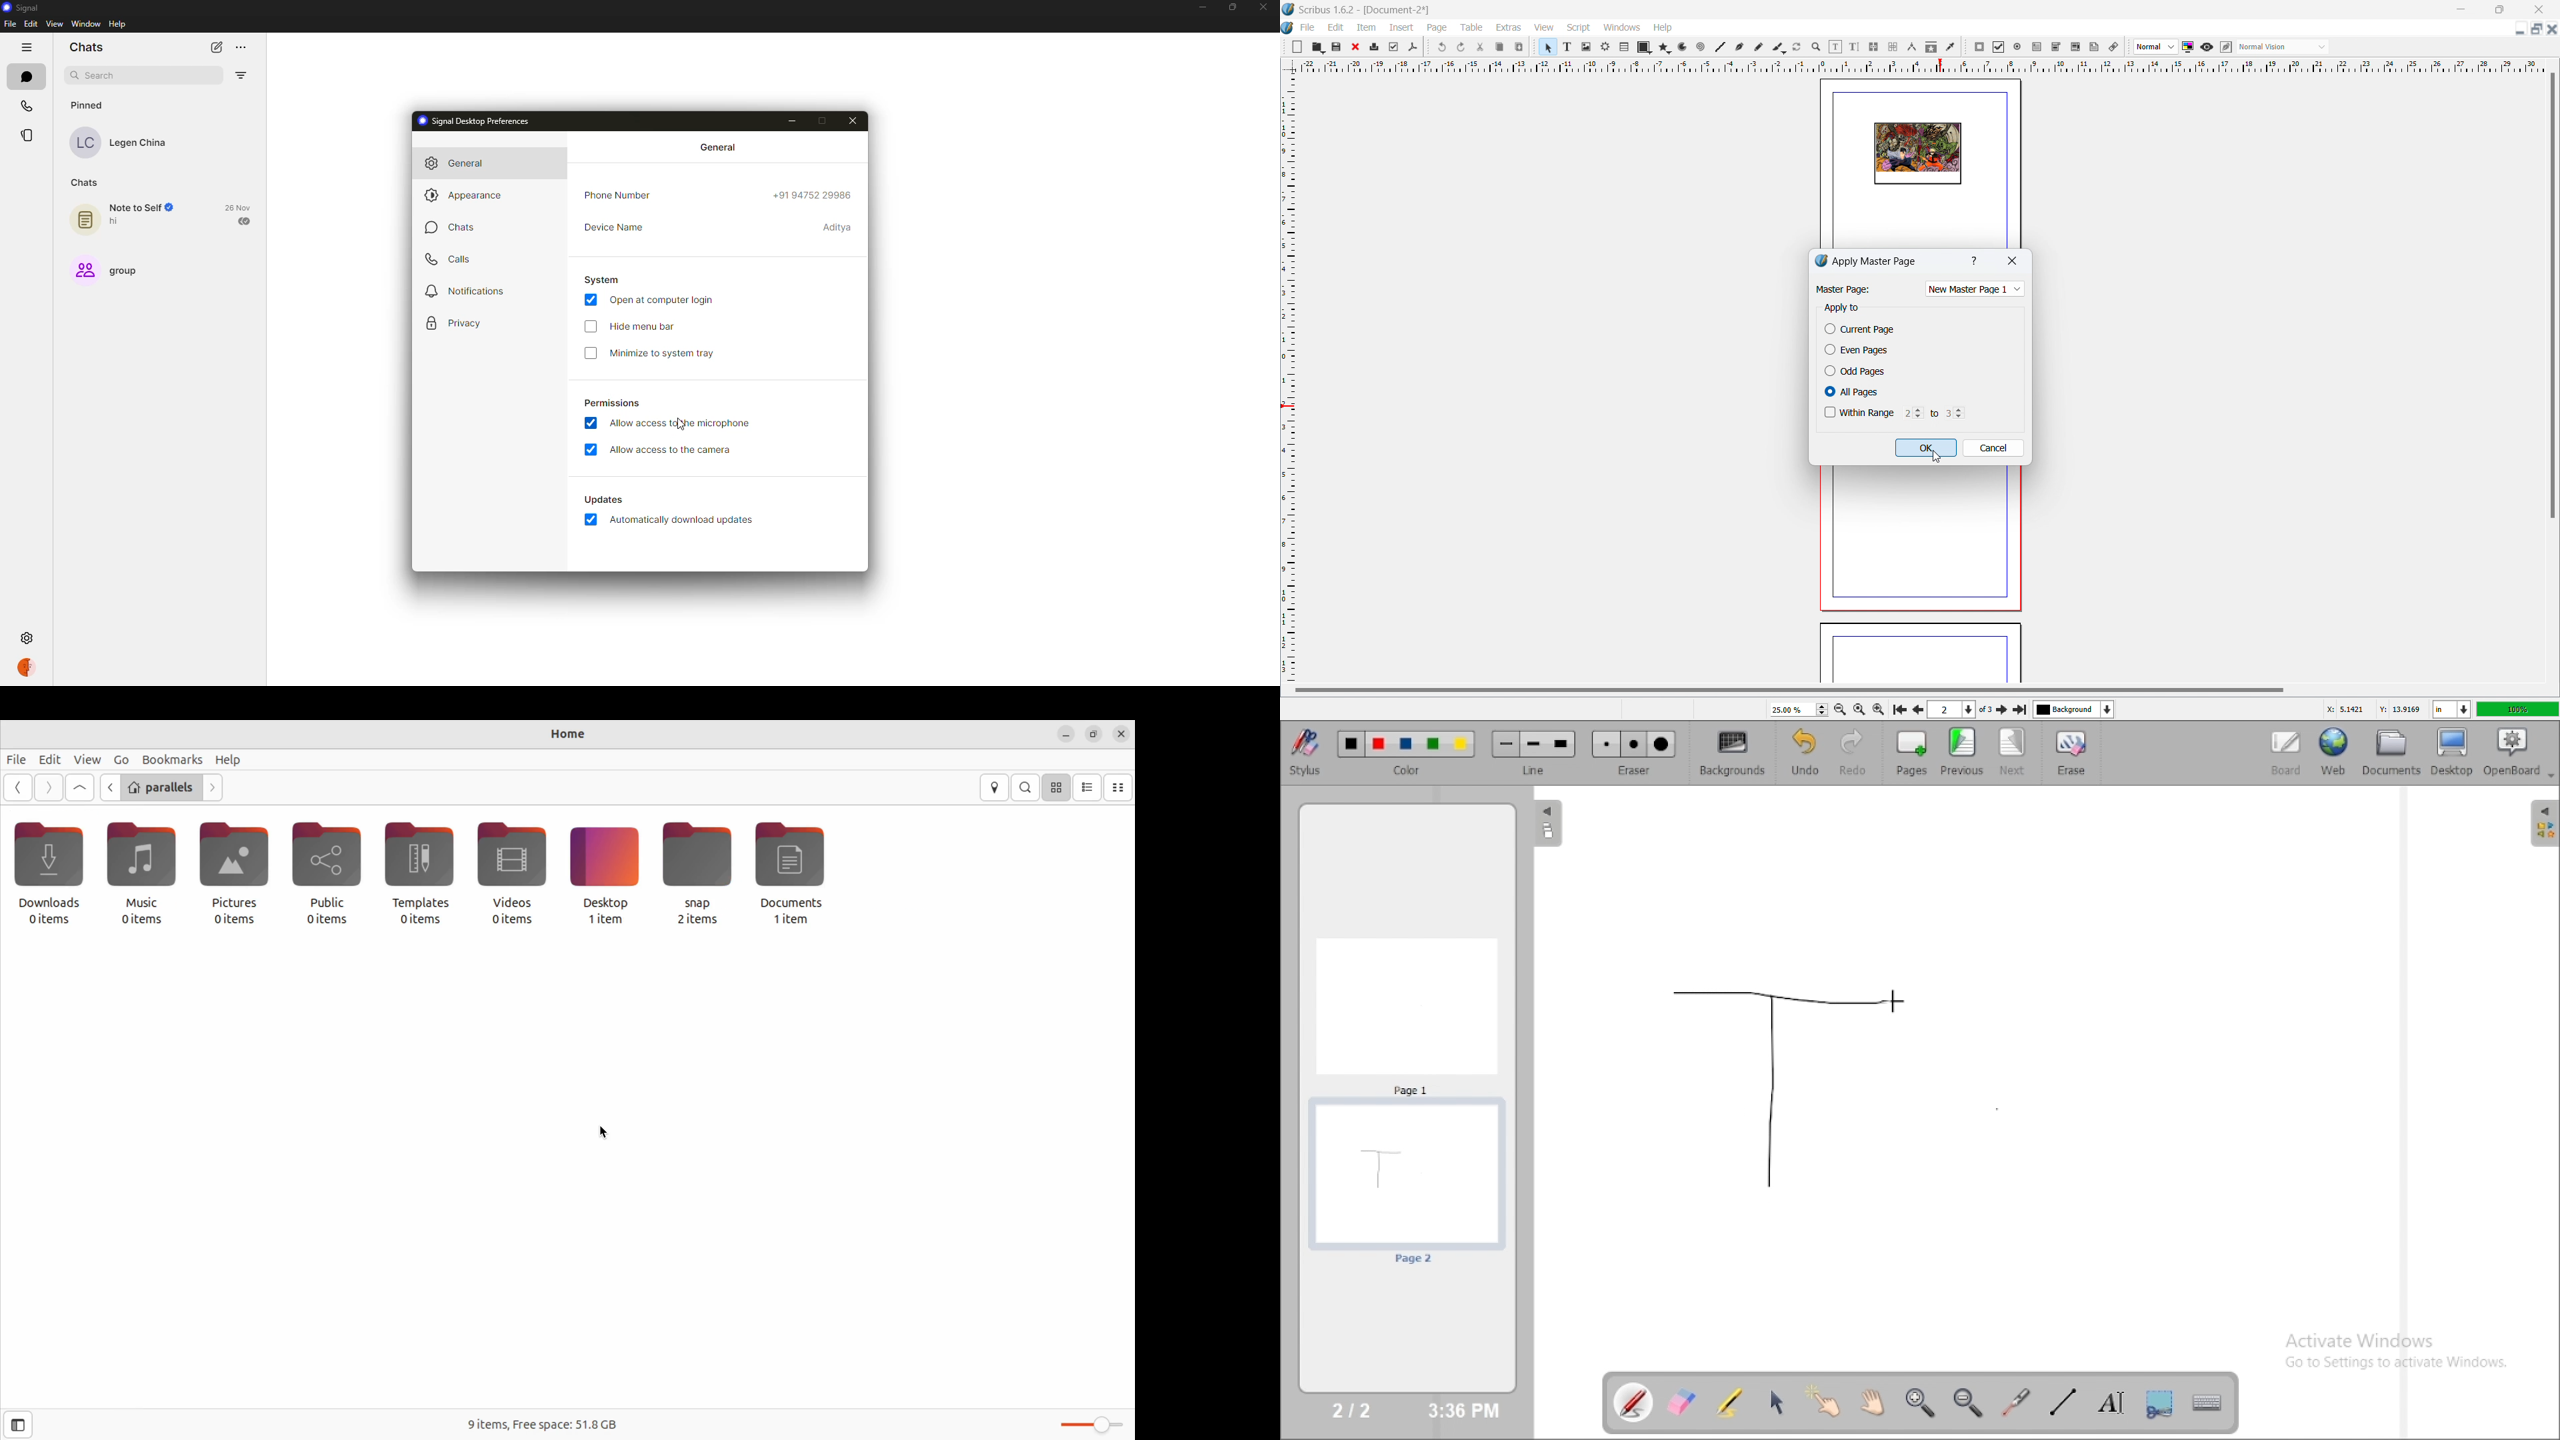 This screenshot has width=2576, height=1456. Describe the element at coordinates (1289, 9) in the screenshot. I see `logo` at that location.